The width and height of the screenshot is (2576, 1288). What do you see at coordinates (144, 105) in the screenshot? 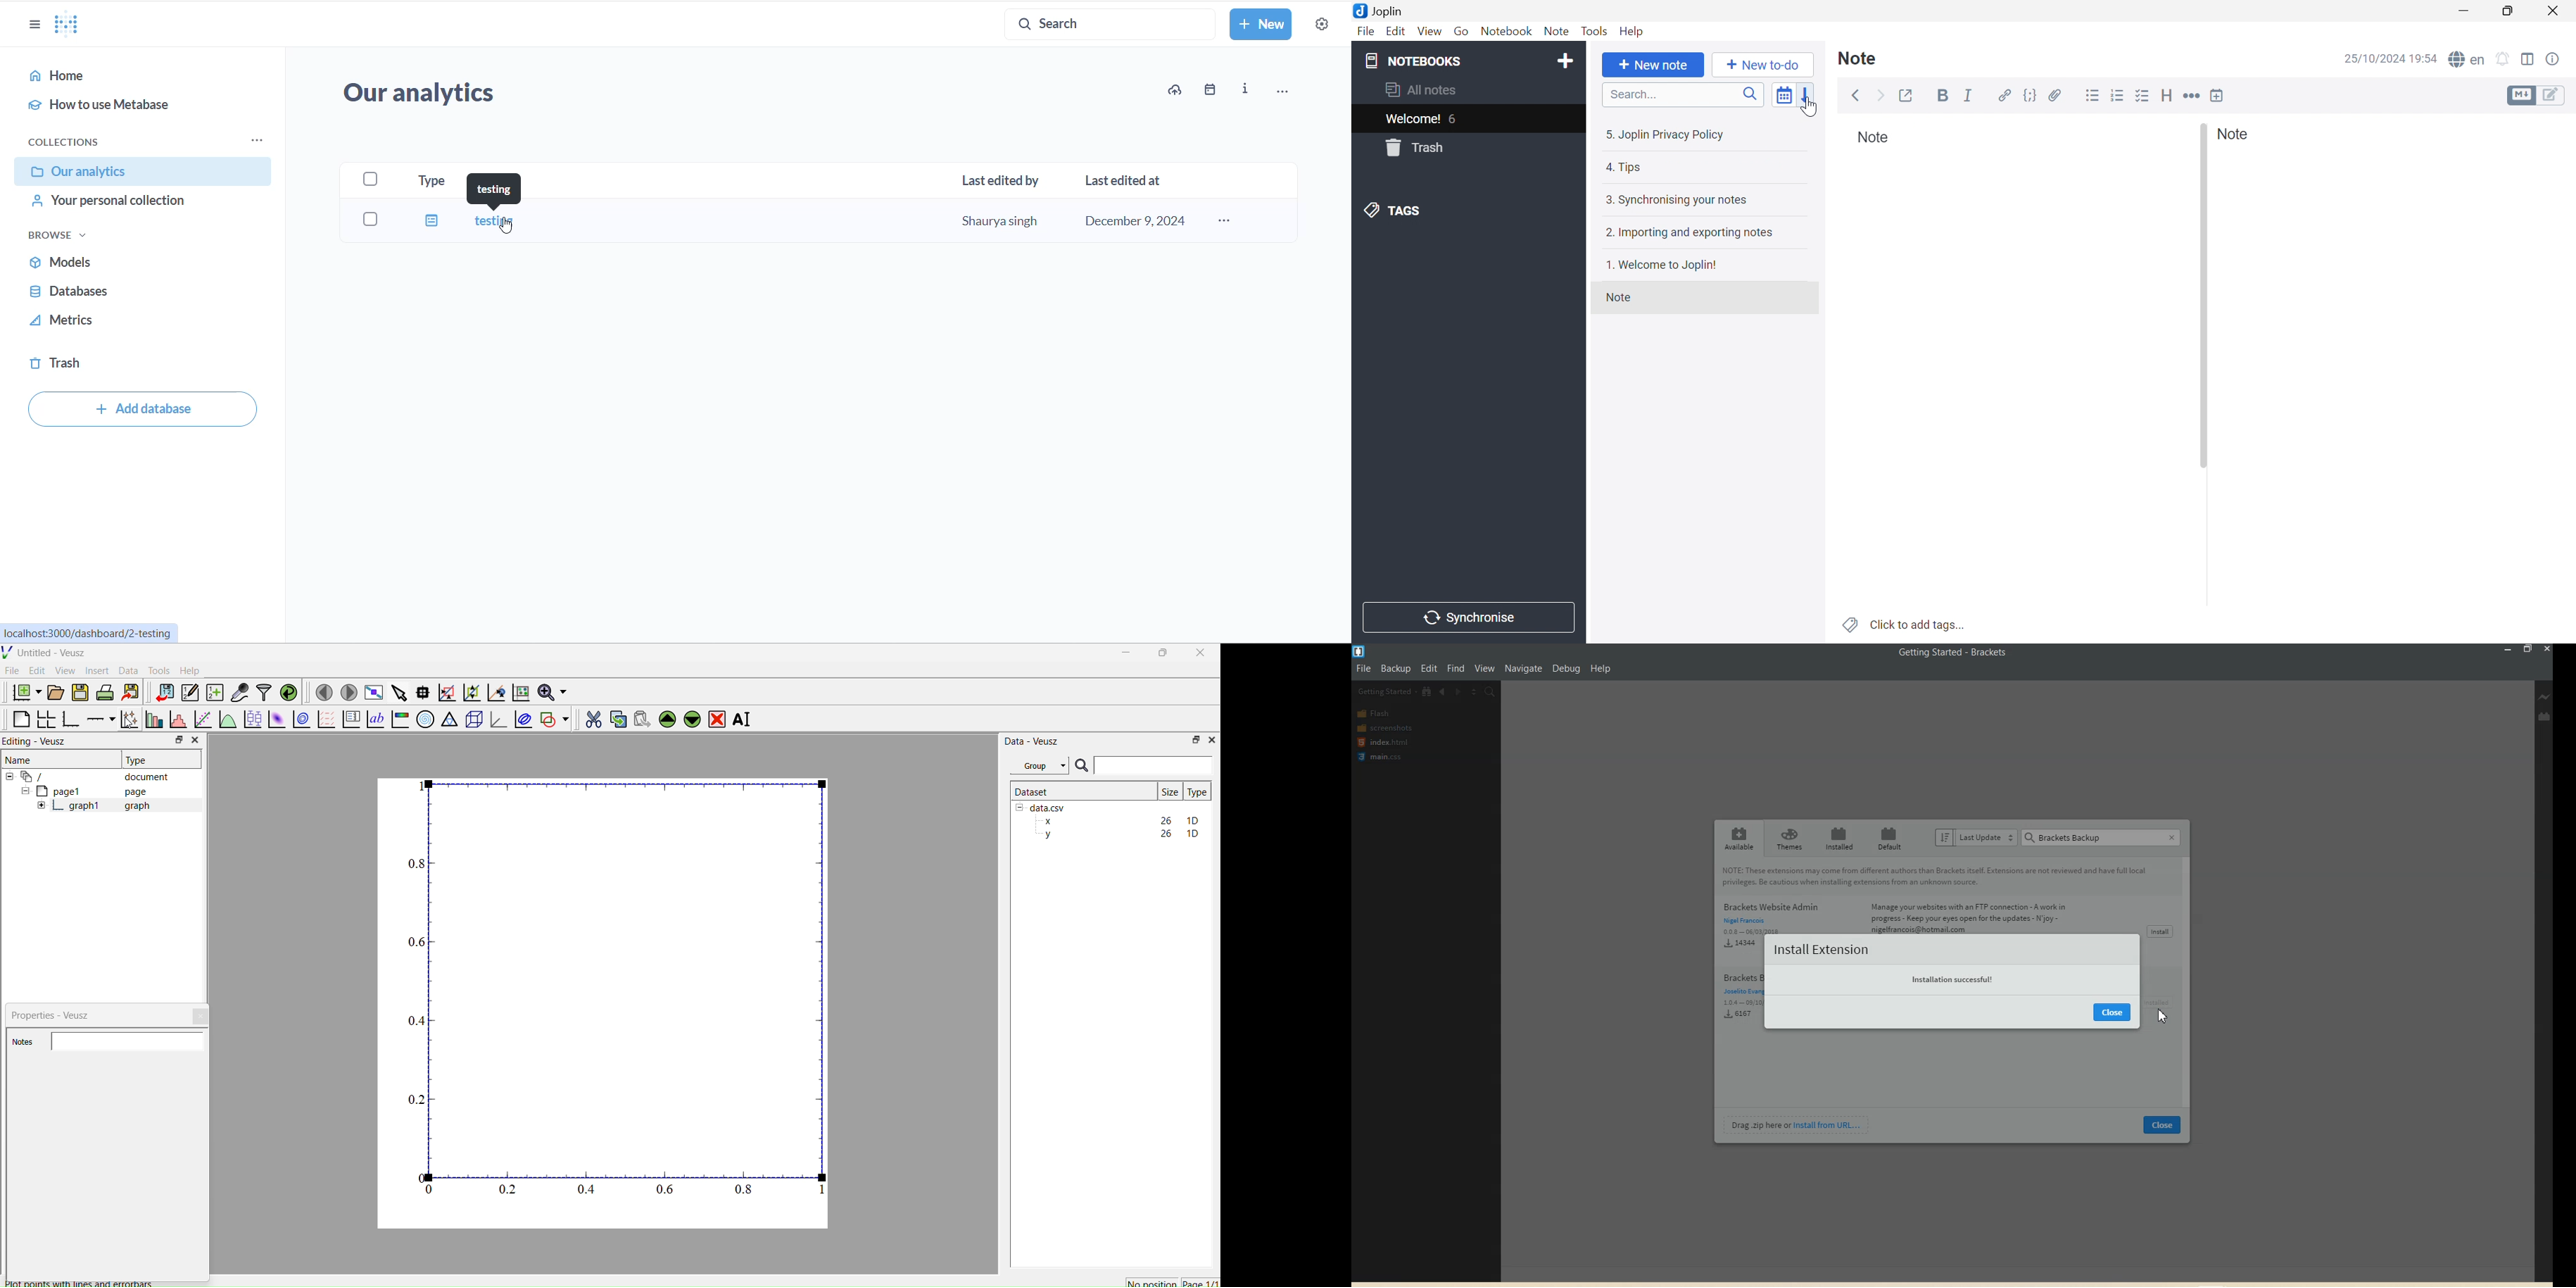
I see `how to use Metabase` at bounding box center [144, 105].